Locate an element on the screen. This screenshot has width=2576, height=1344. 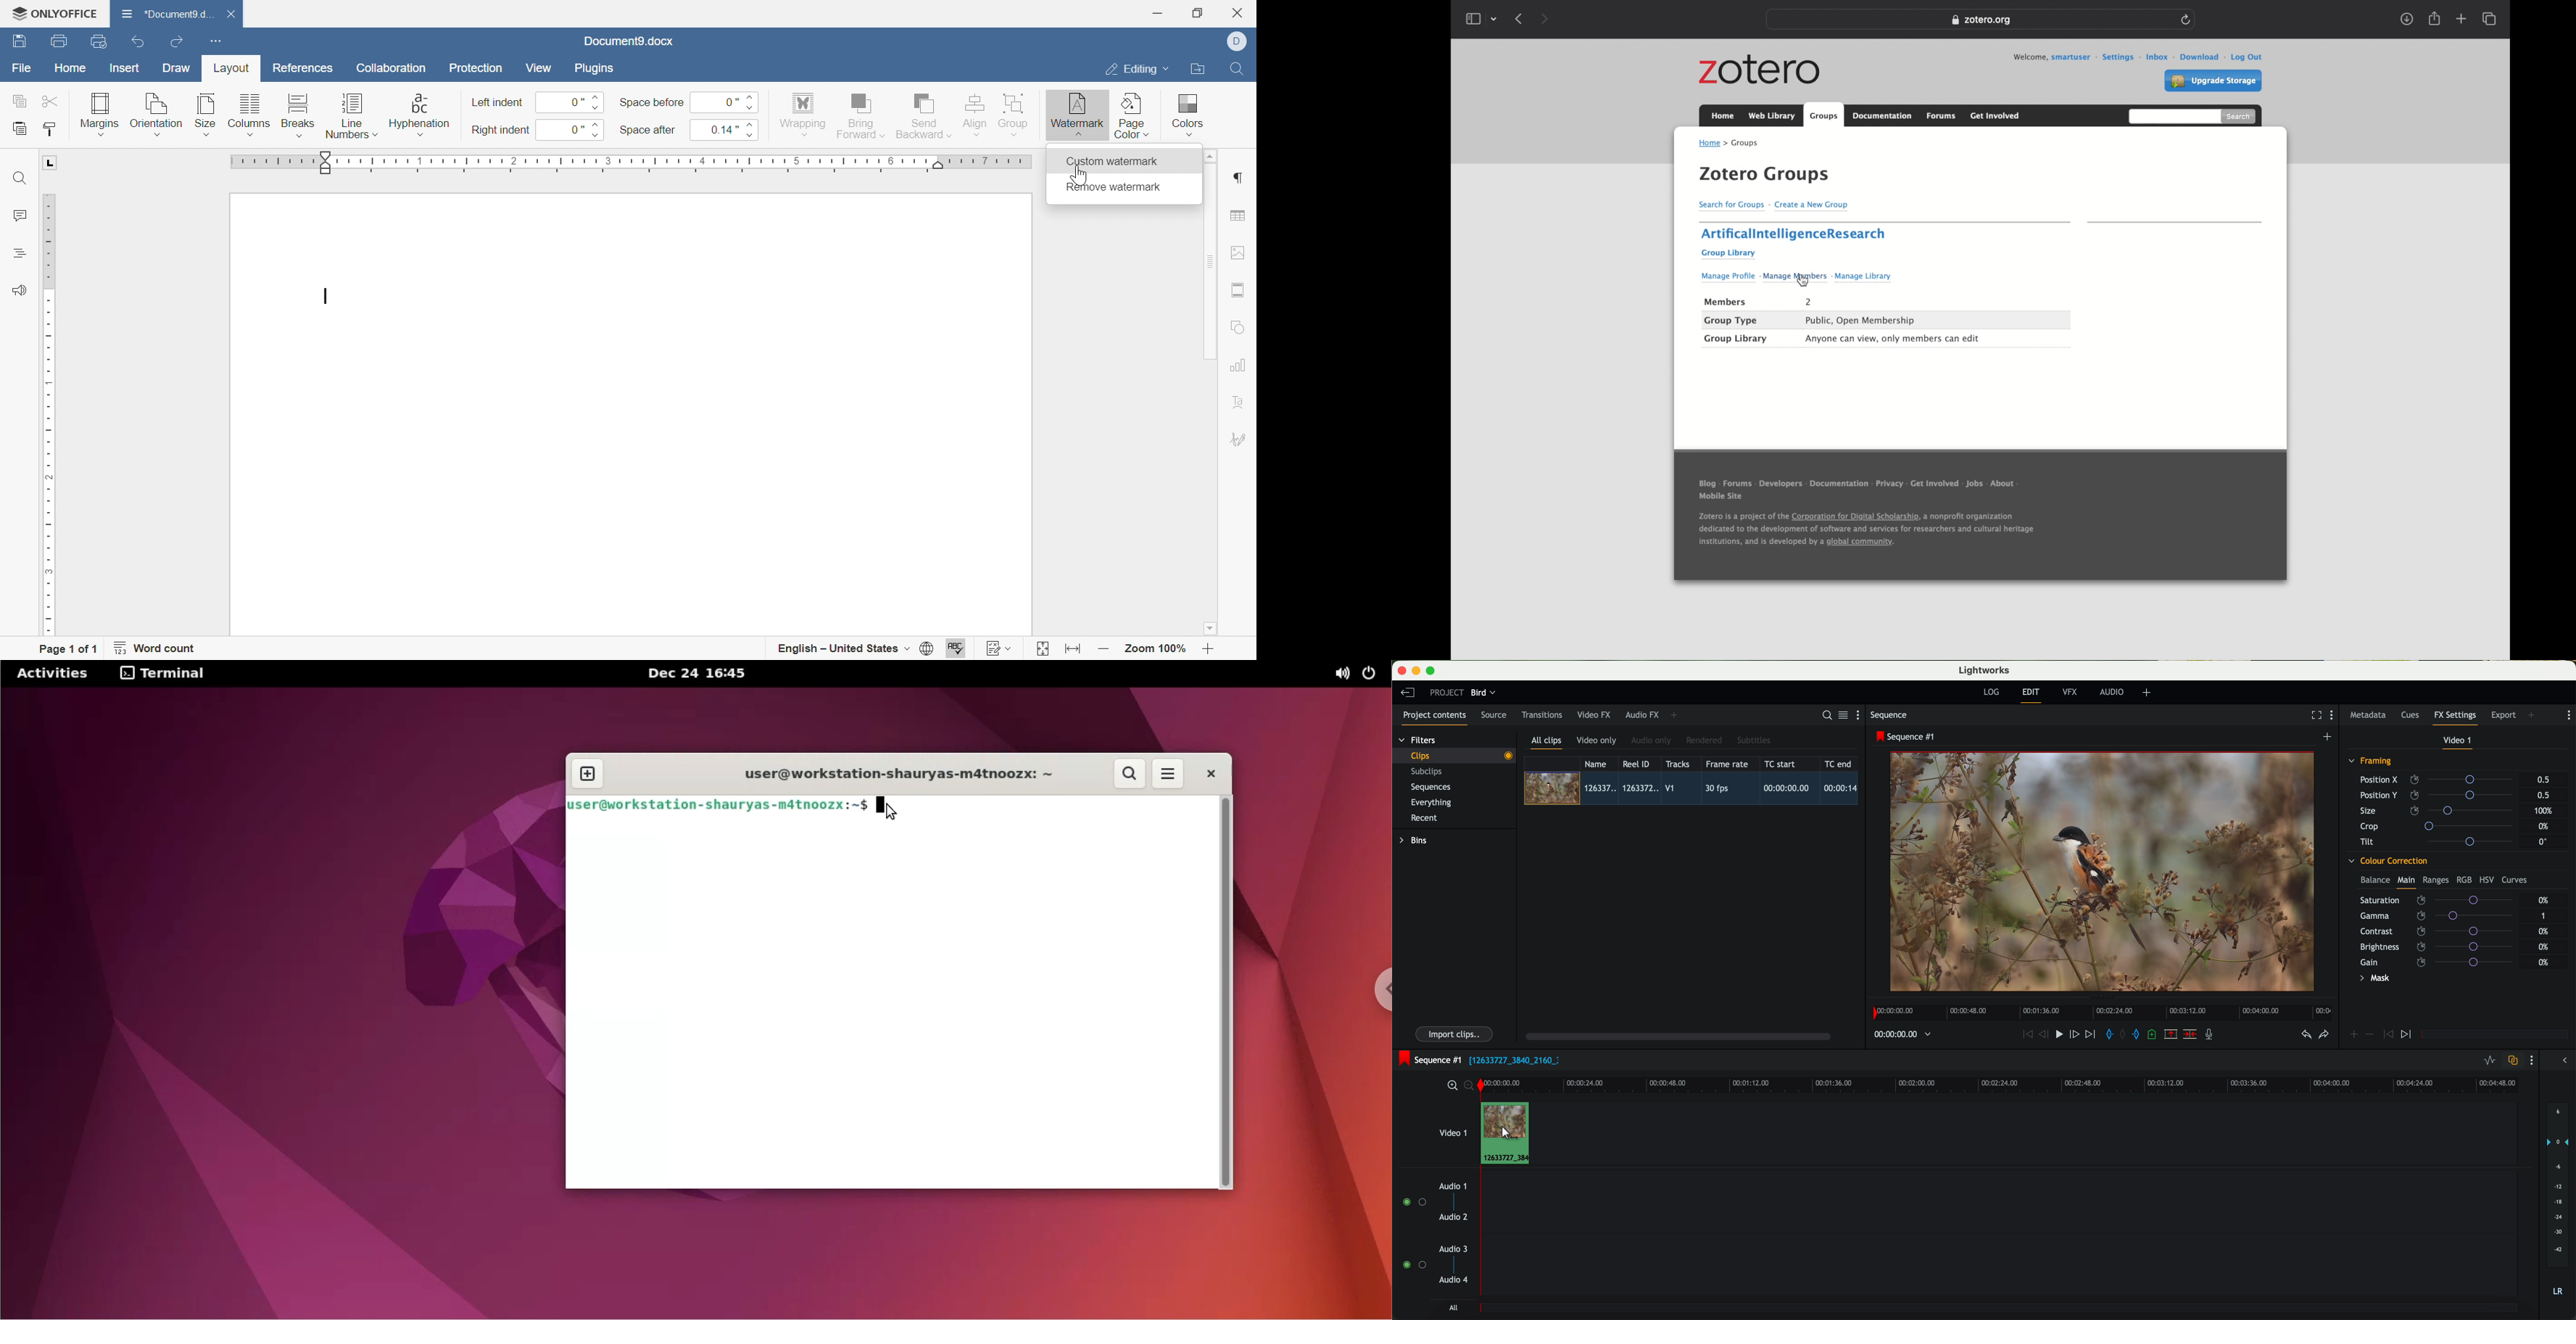
fit to width is located at coordinates (1071, 651).